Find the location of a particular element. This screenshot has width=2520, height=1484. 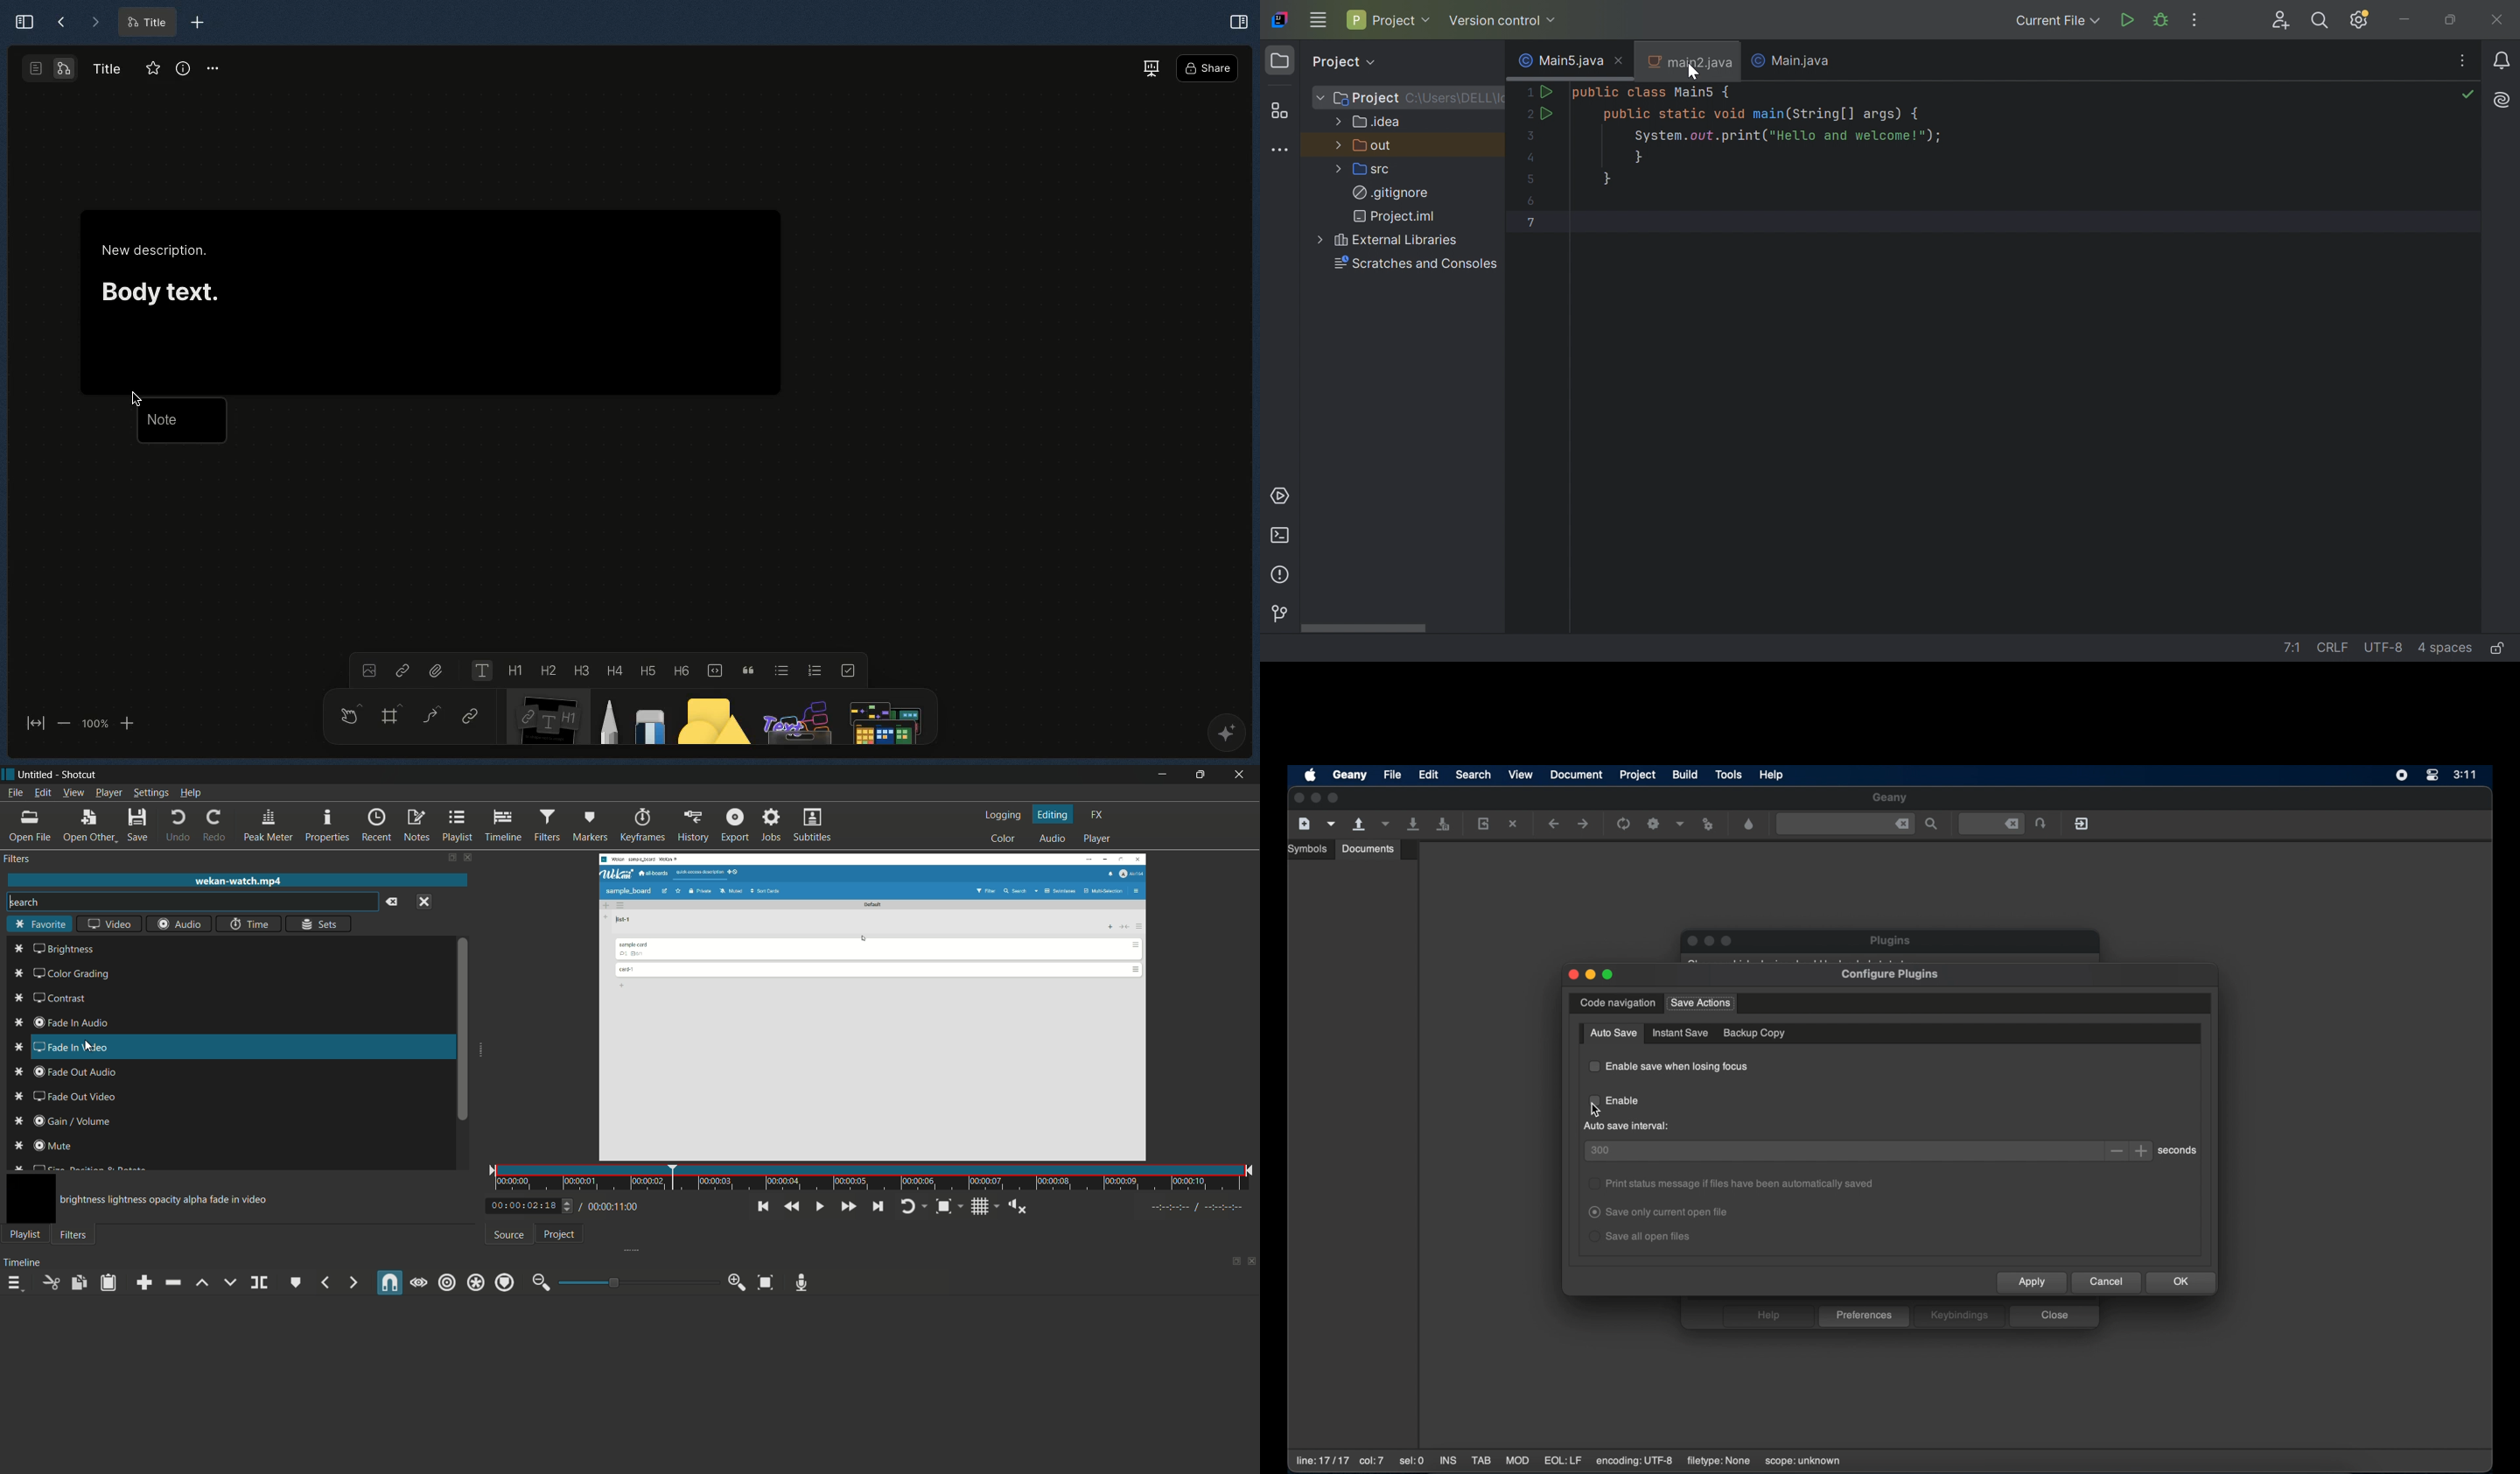

Curve is located at coordinates (430, 713).